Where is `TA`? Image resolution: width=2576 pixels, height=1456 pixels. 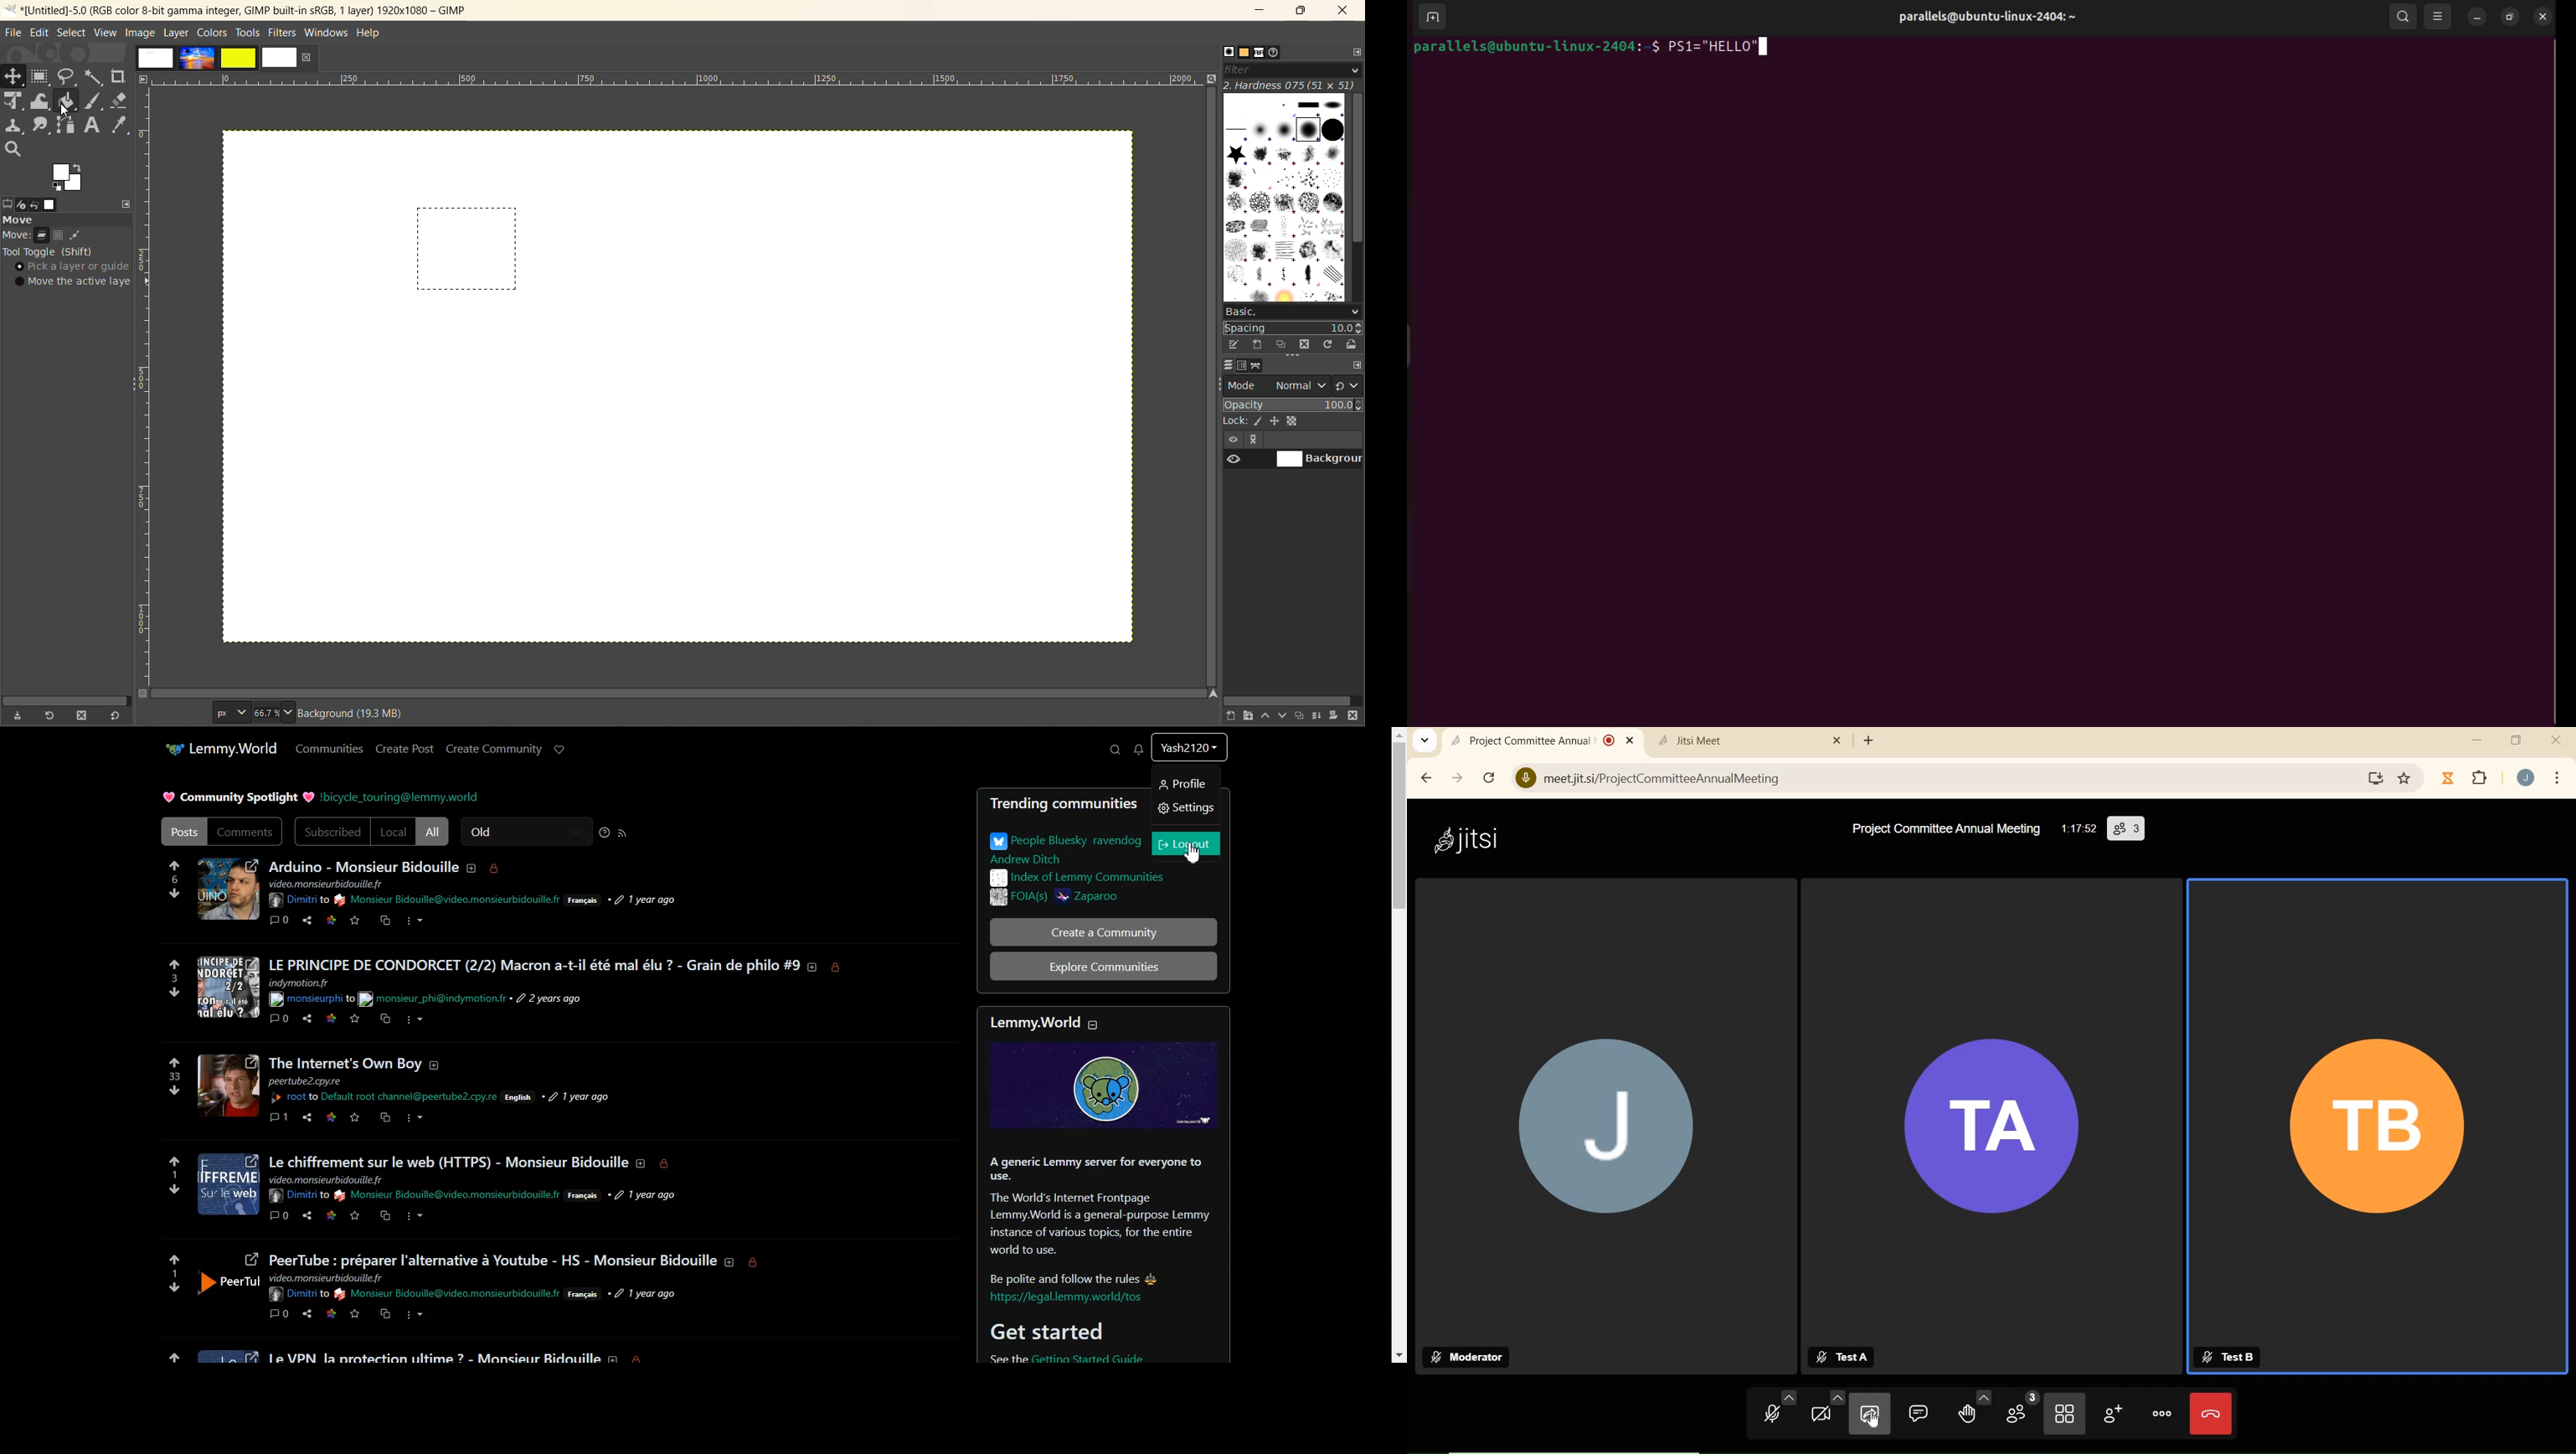
TA is located at coordinates (1989, 1129).